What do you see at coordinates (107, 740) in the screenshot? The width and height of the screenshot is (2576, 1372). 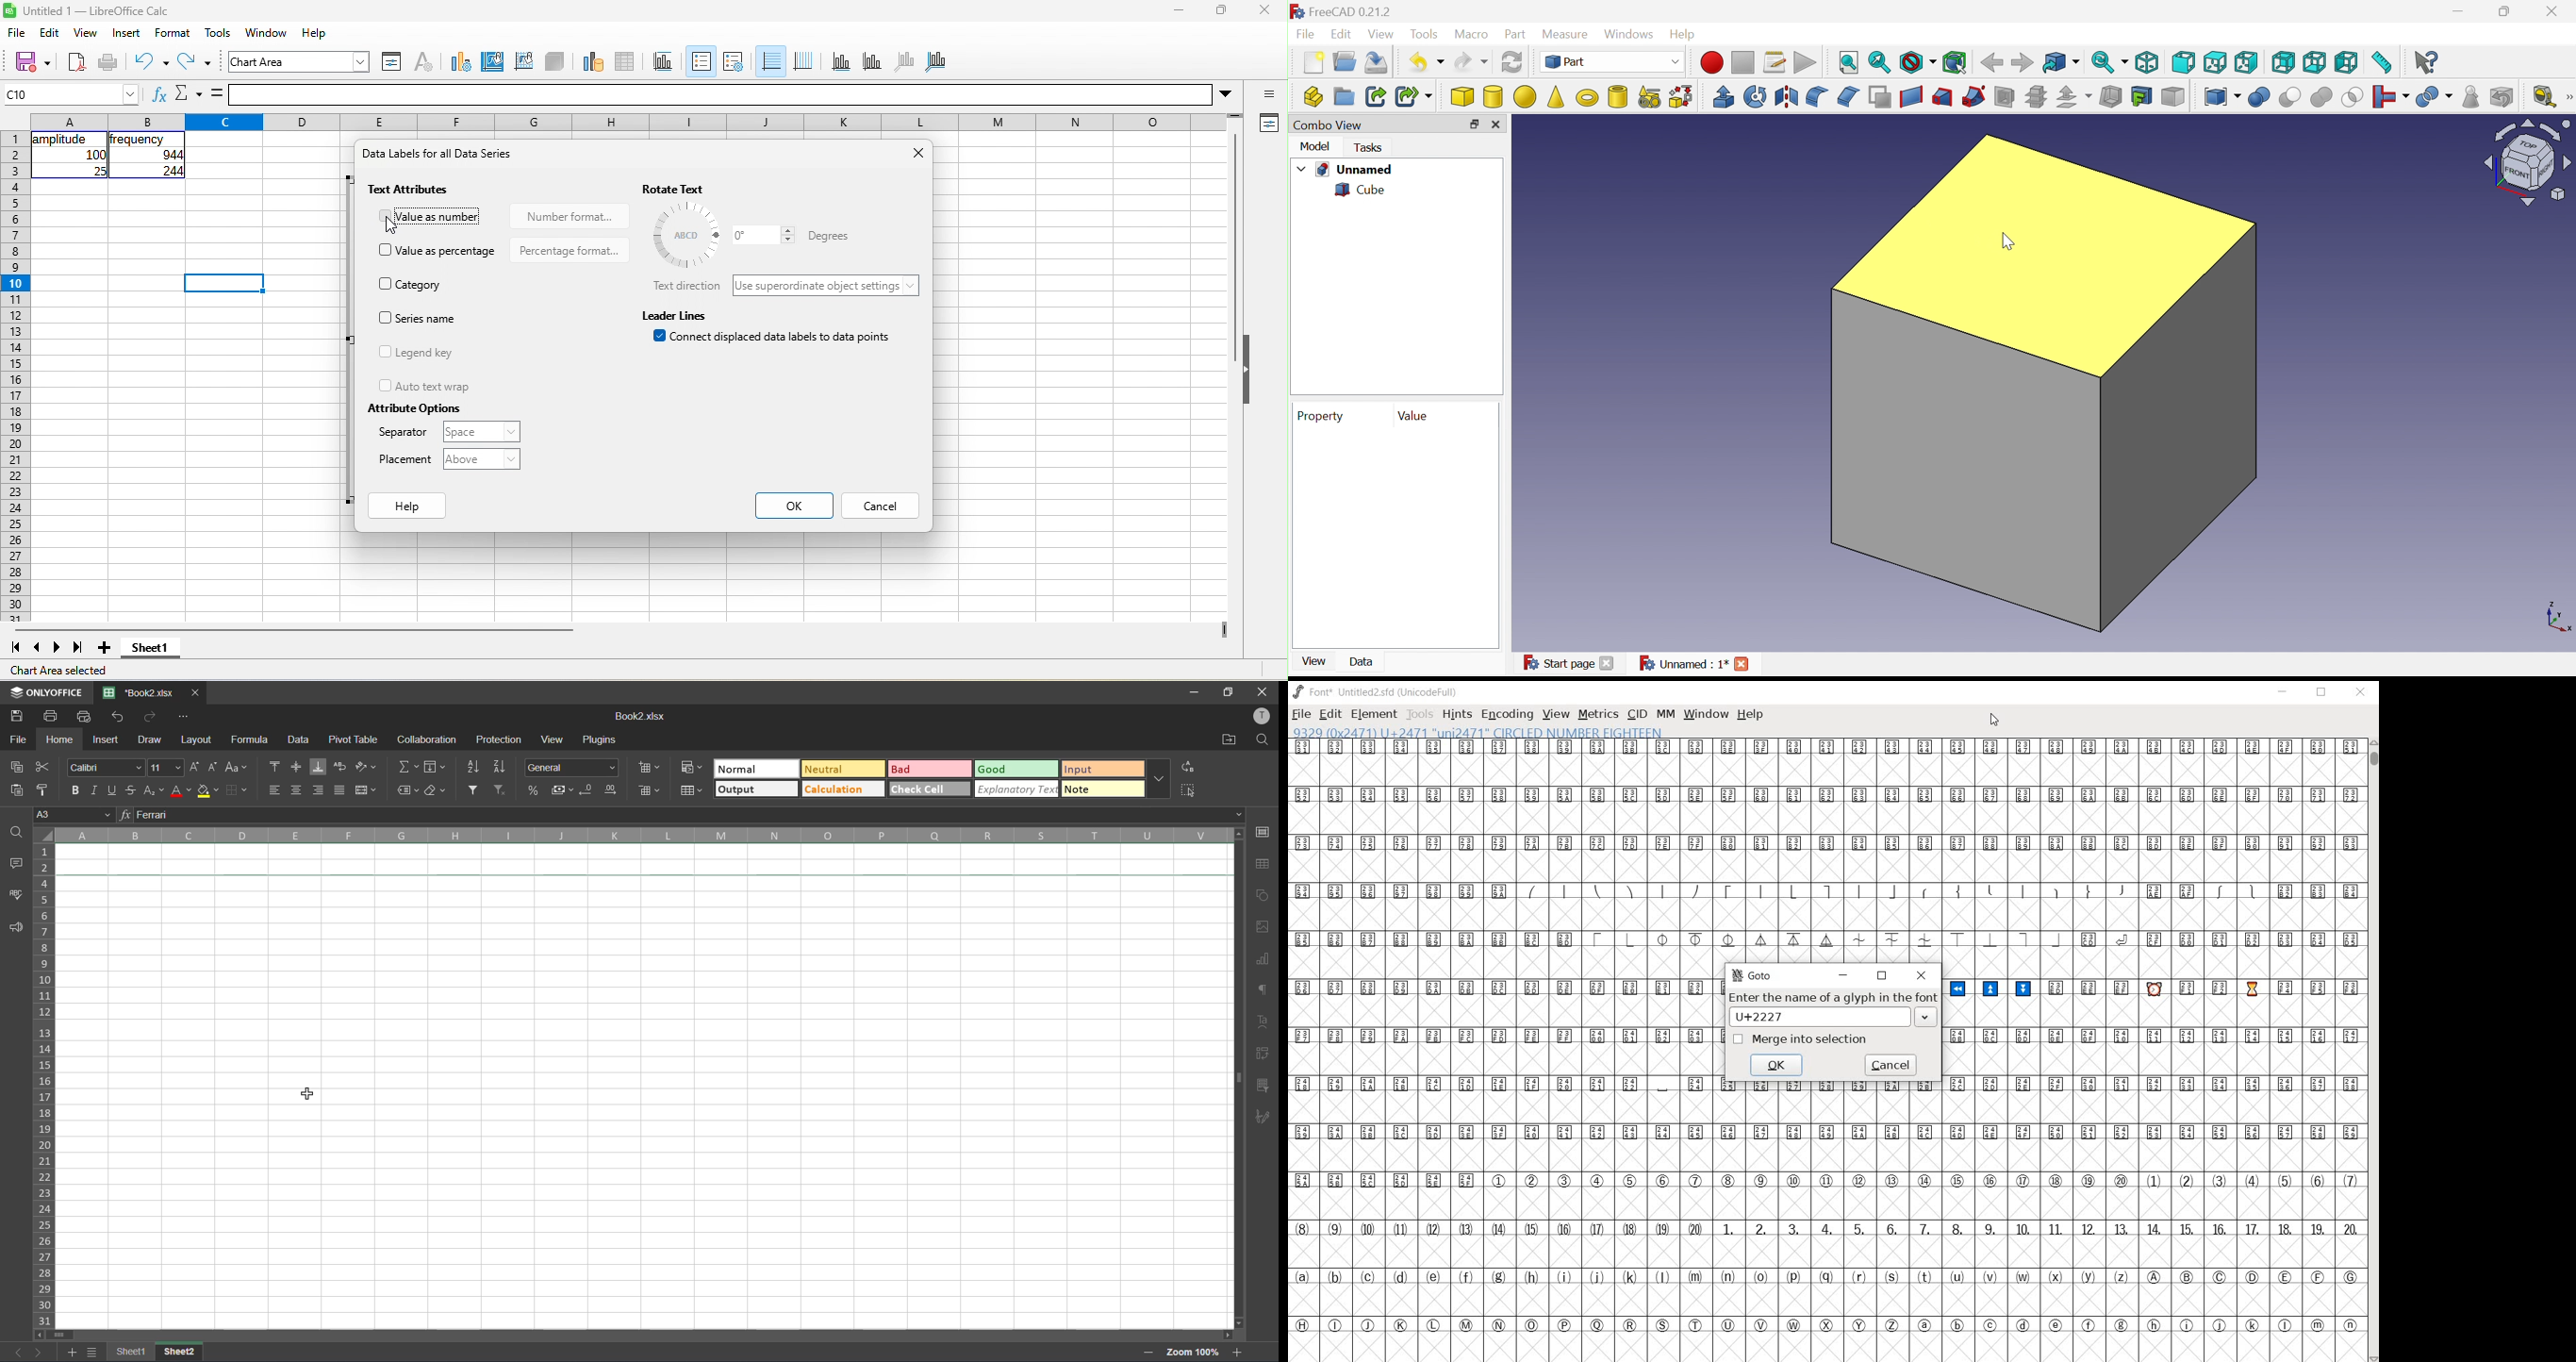 I see `insert` at bounding box center [107, 740].